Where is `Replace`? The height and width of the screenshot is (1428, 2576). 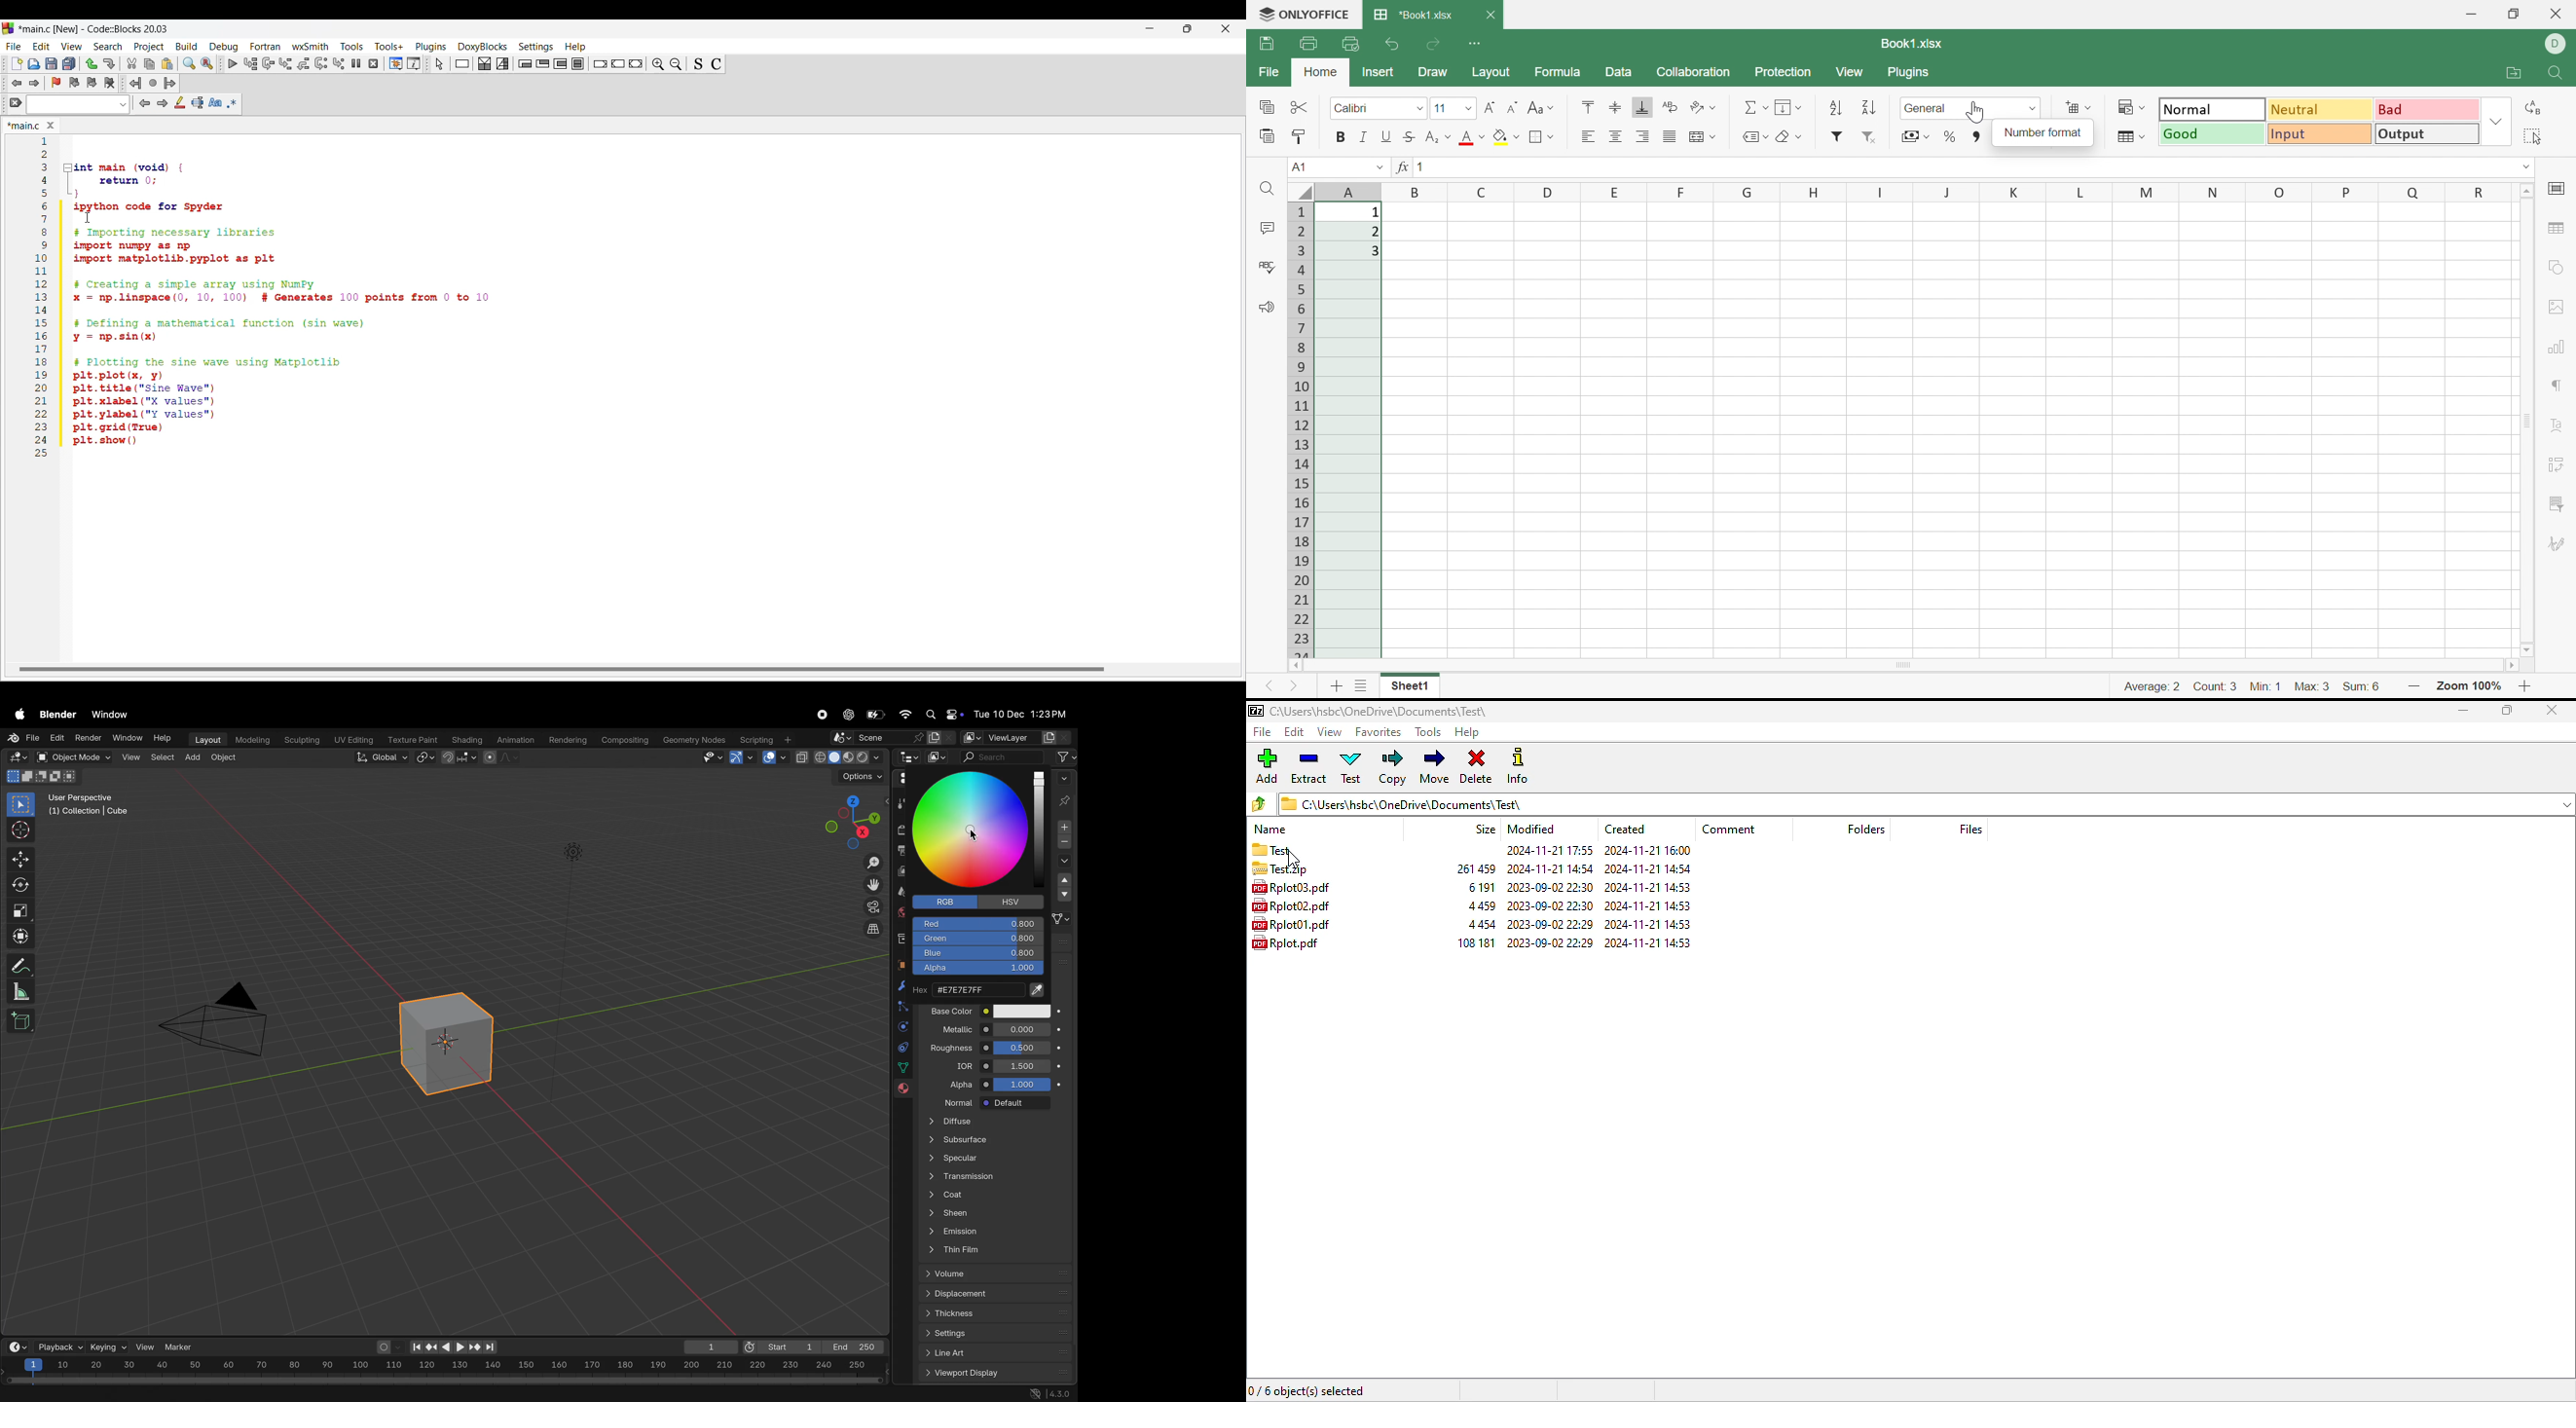 Replace is located at coordinates (2535, 107).